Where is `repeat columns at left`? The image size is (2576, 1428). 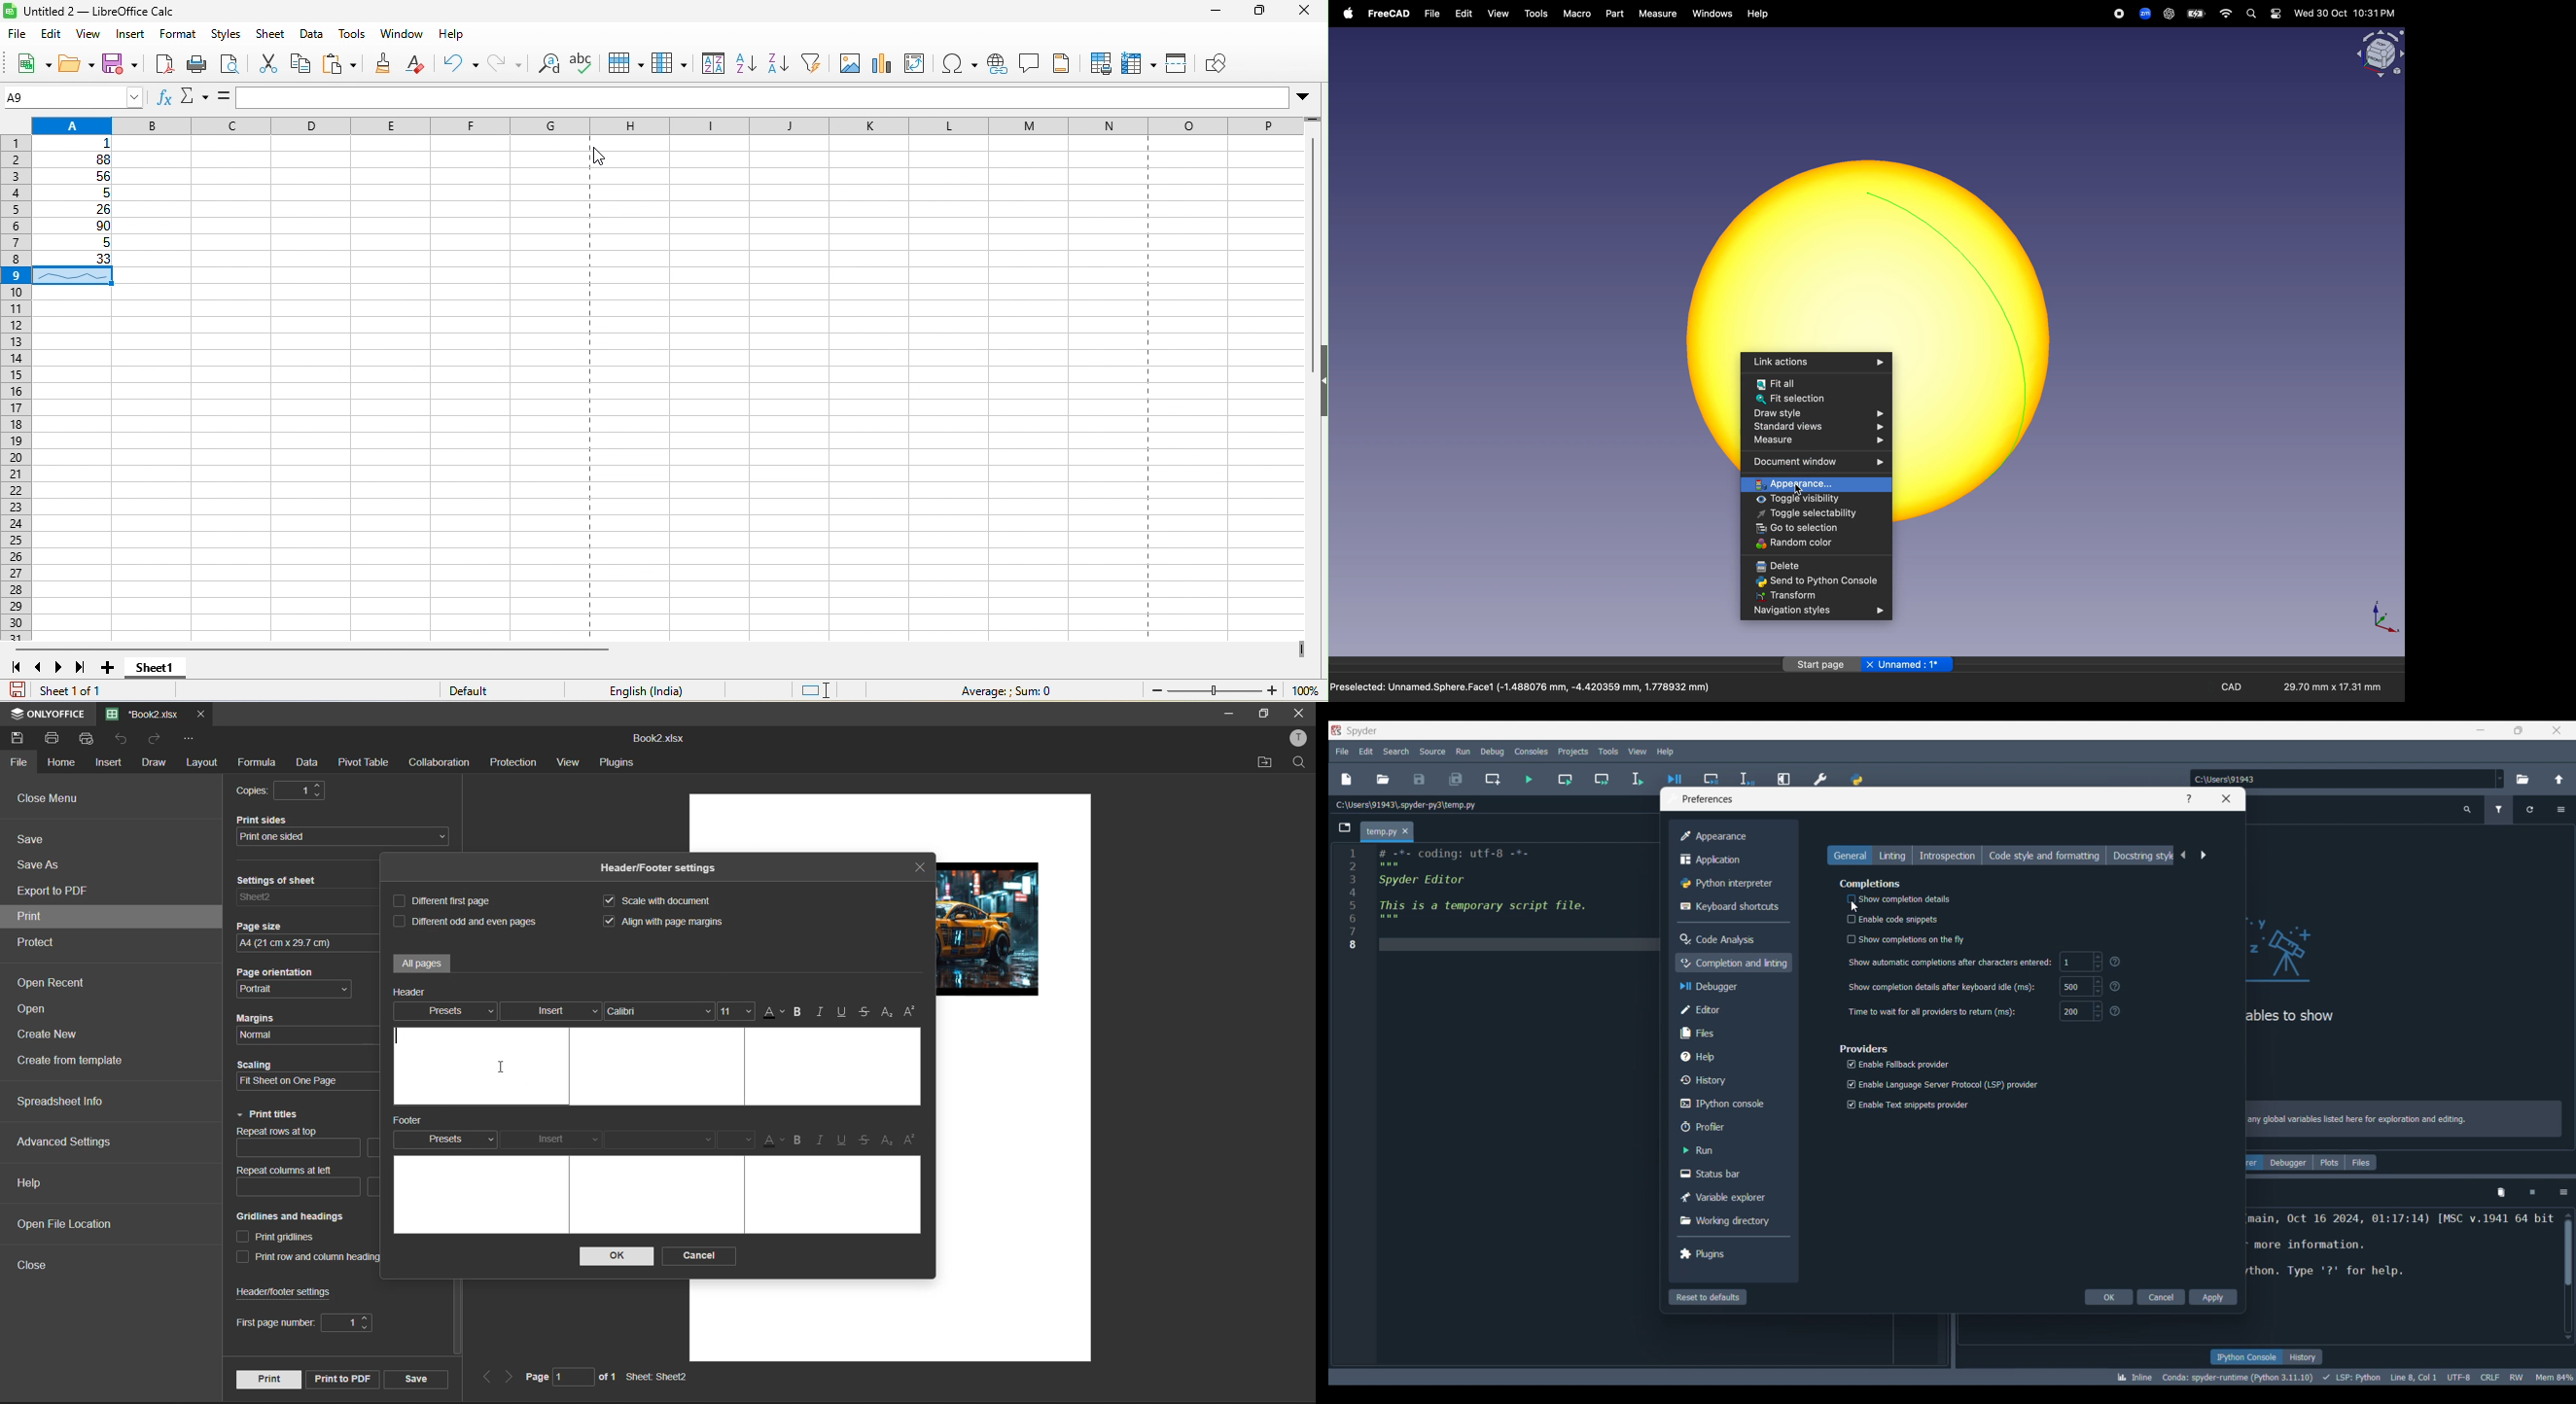 repeat columns at left is located at coordinates (292, 1183).